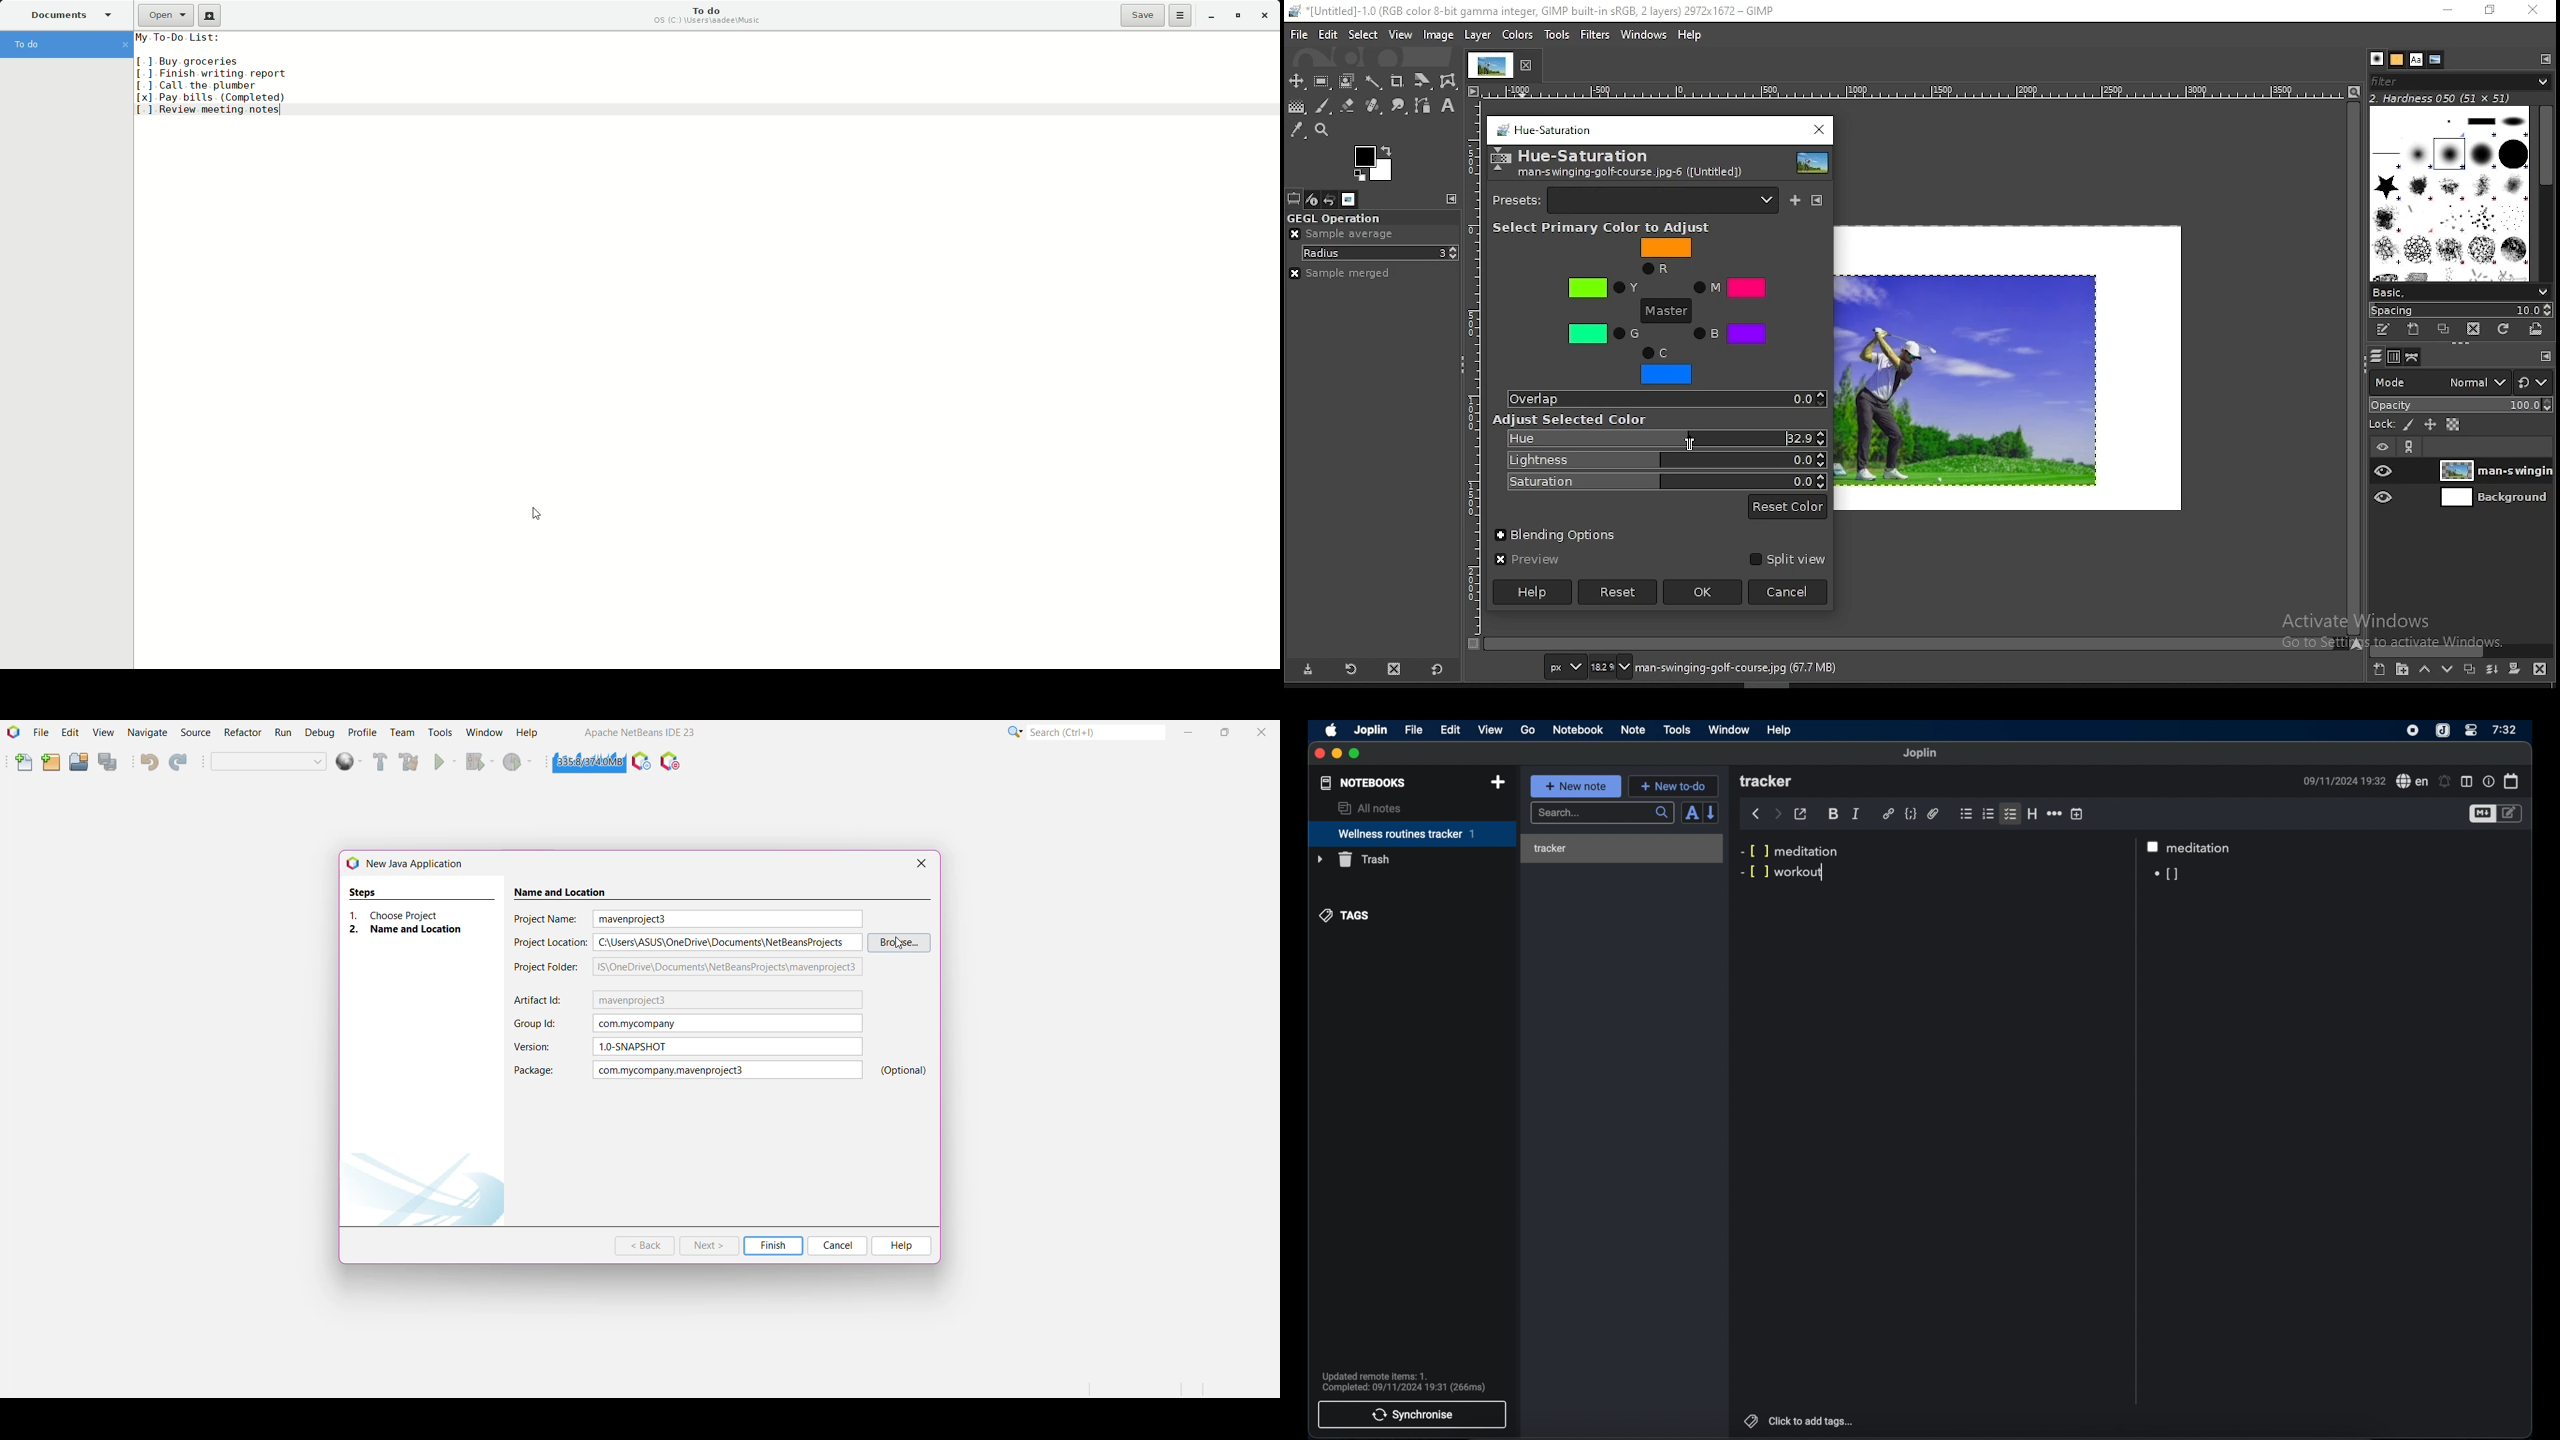  What do you see at coordinates (1578, 730) in the screenshot?
I see `notebook` at bounding box center [1578, 730].